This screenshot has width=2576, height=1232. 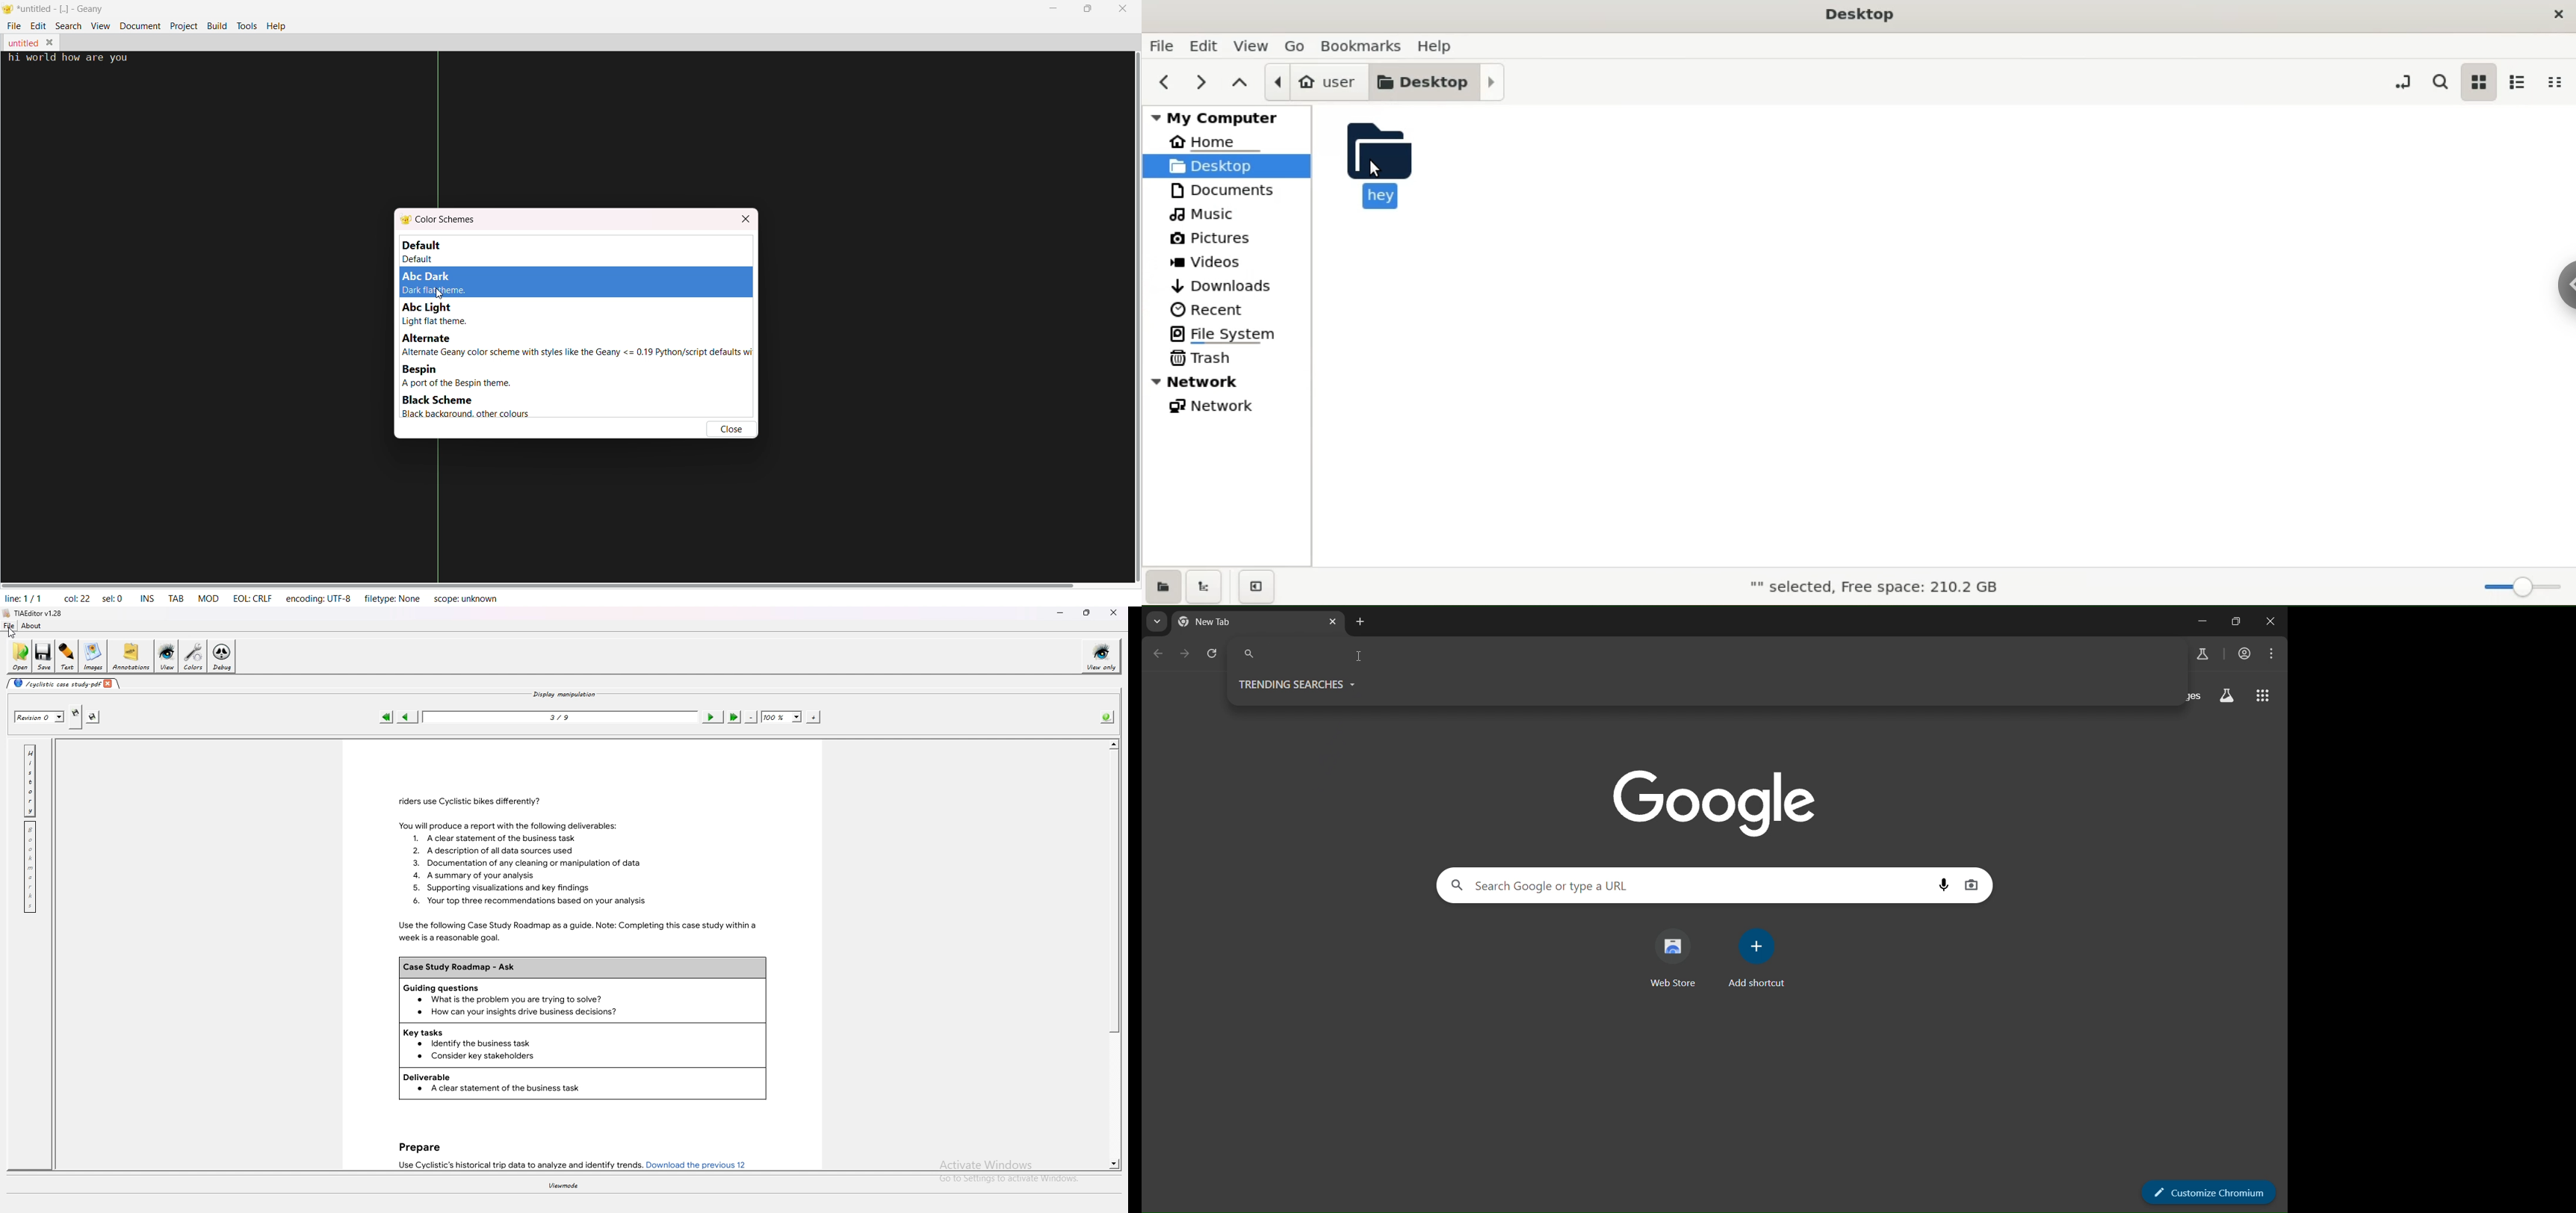 What do you see at coordinates (2519, 82) in the screenshot?
I see `list view` at bounding box center [2519, 82].